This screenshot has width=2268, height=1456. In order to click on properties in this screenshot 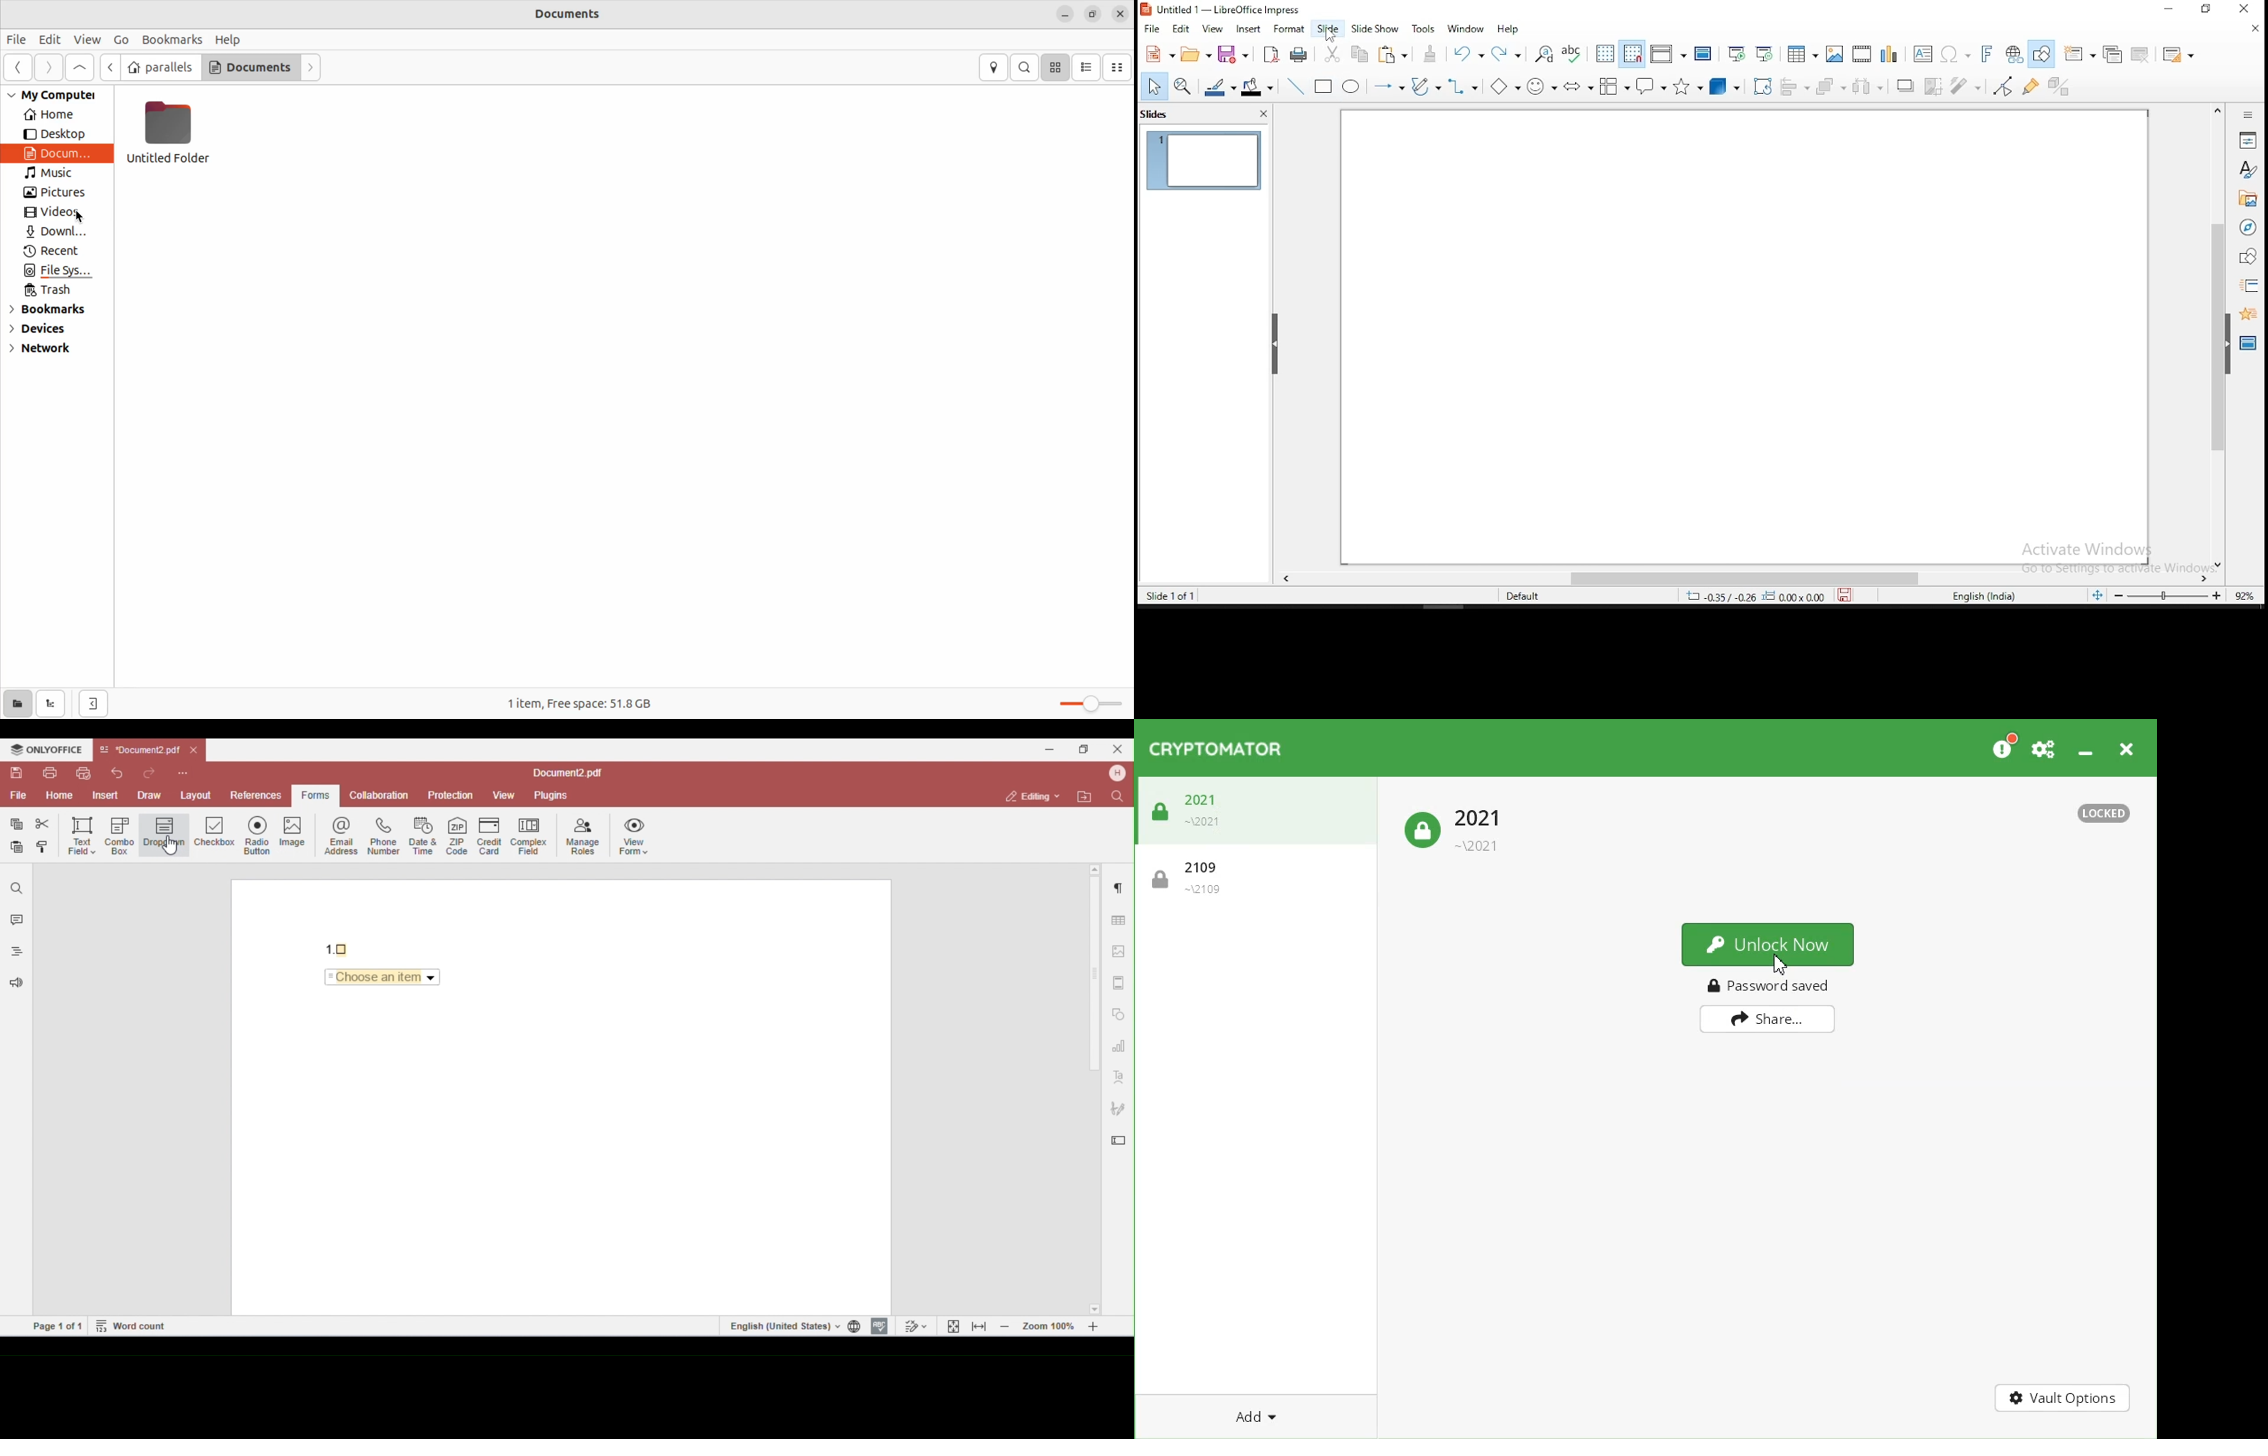, I will do `click(2248, 140)`.